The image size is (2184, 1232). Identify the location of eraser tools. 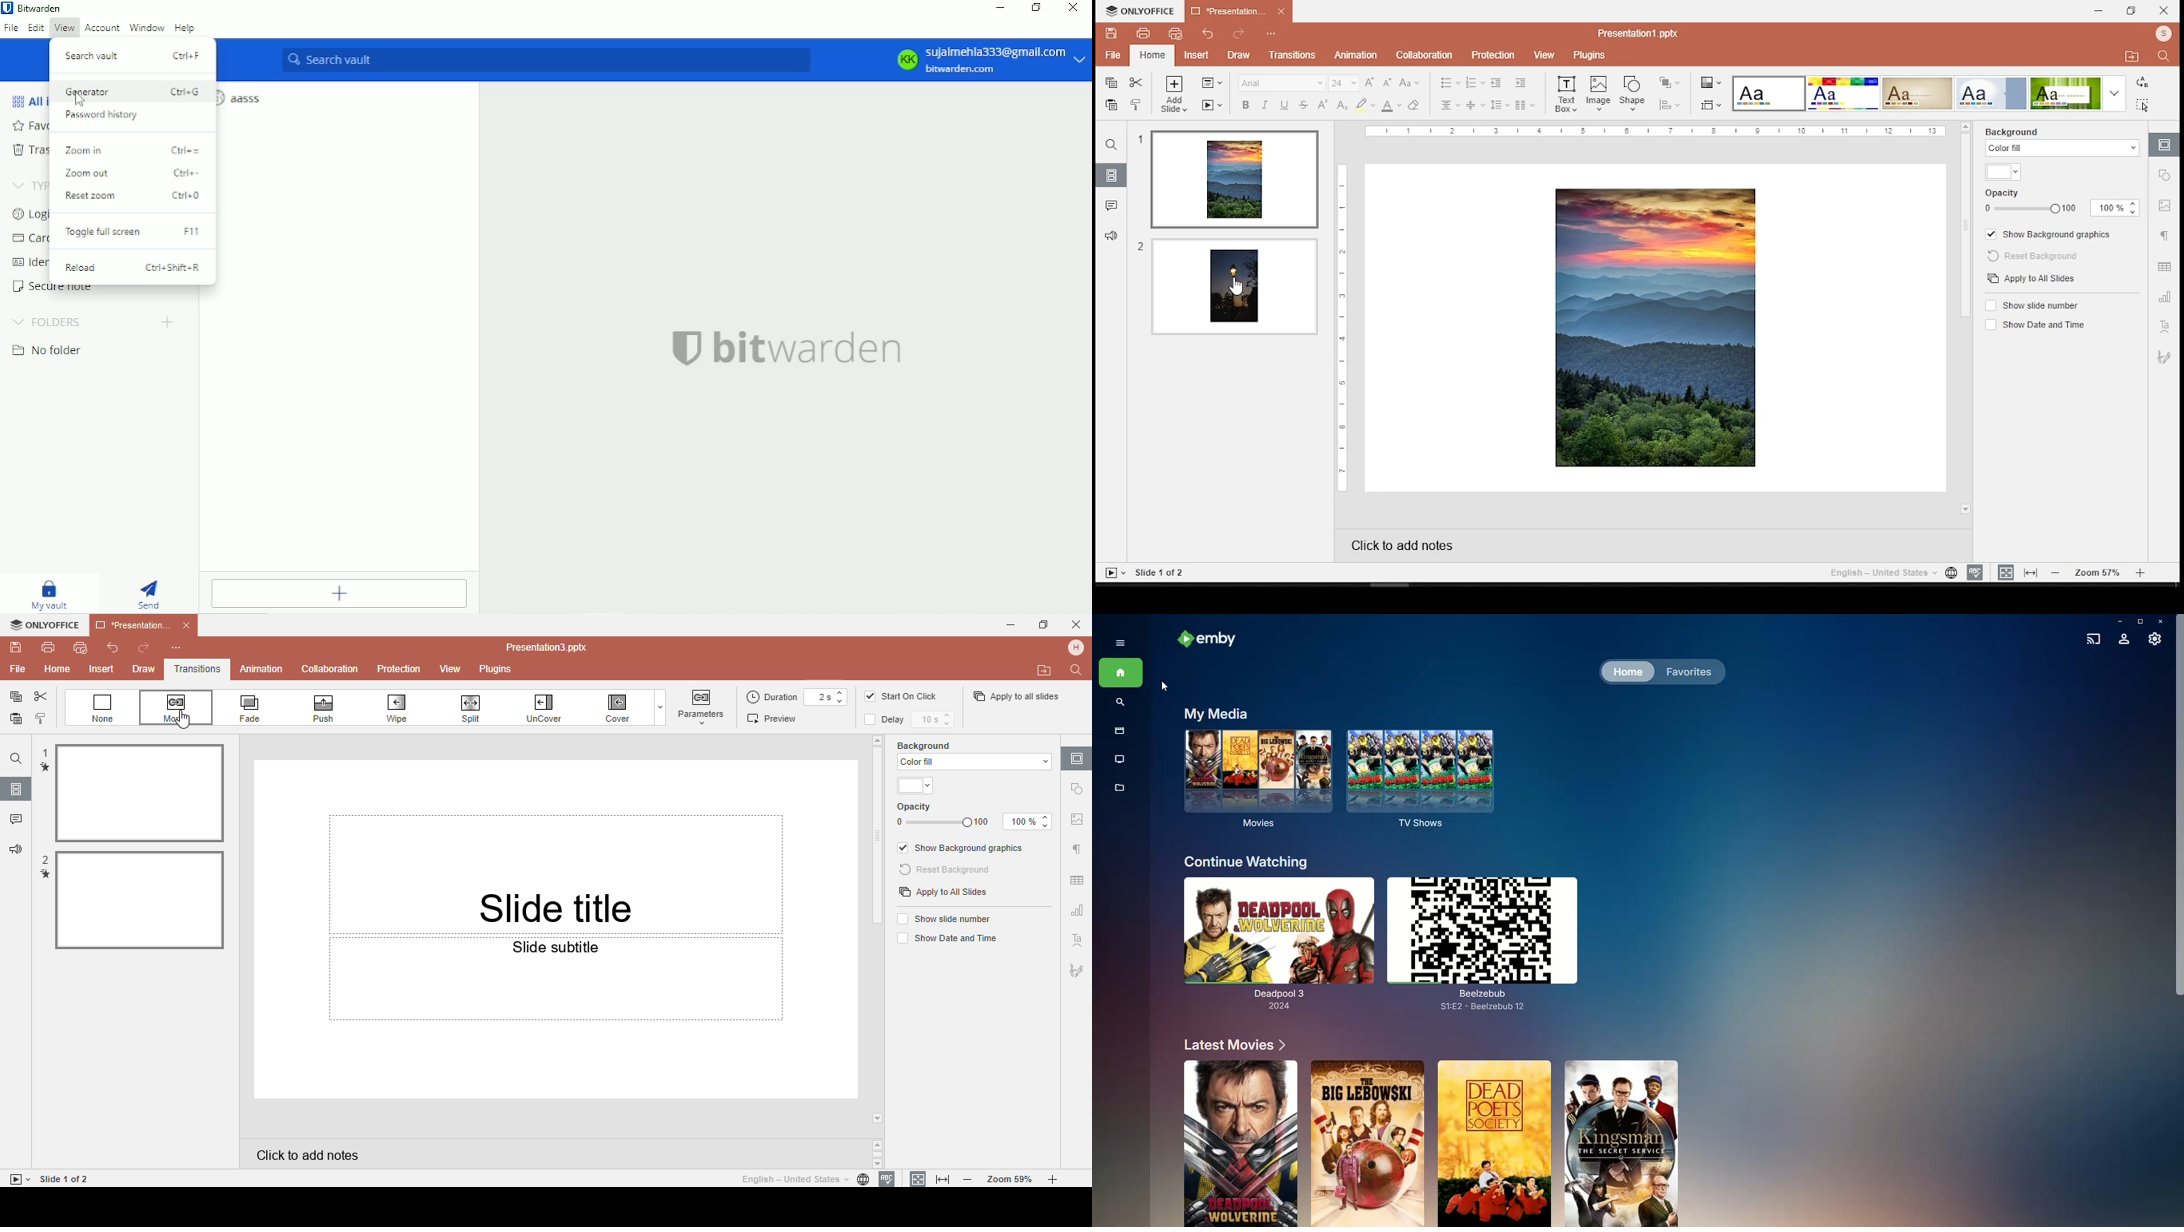
(1415, 105).